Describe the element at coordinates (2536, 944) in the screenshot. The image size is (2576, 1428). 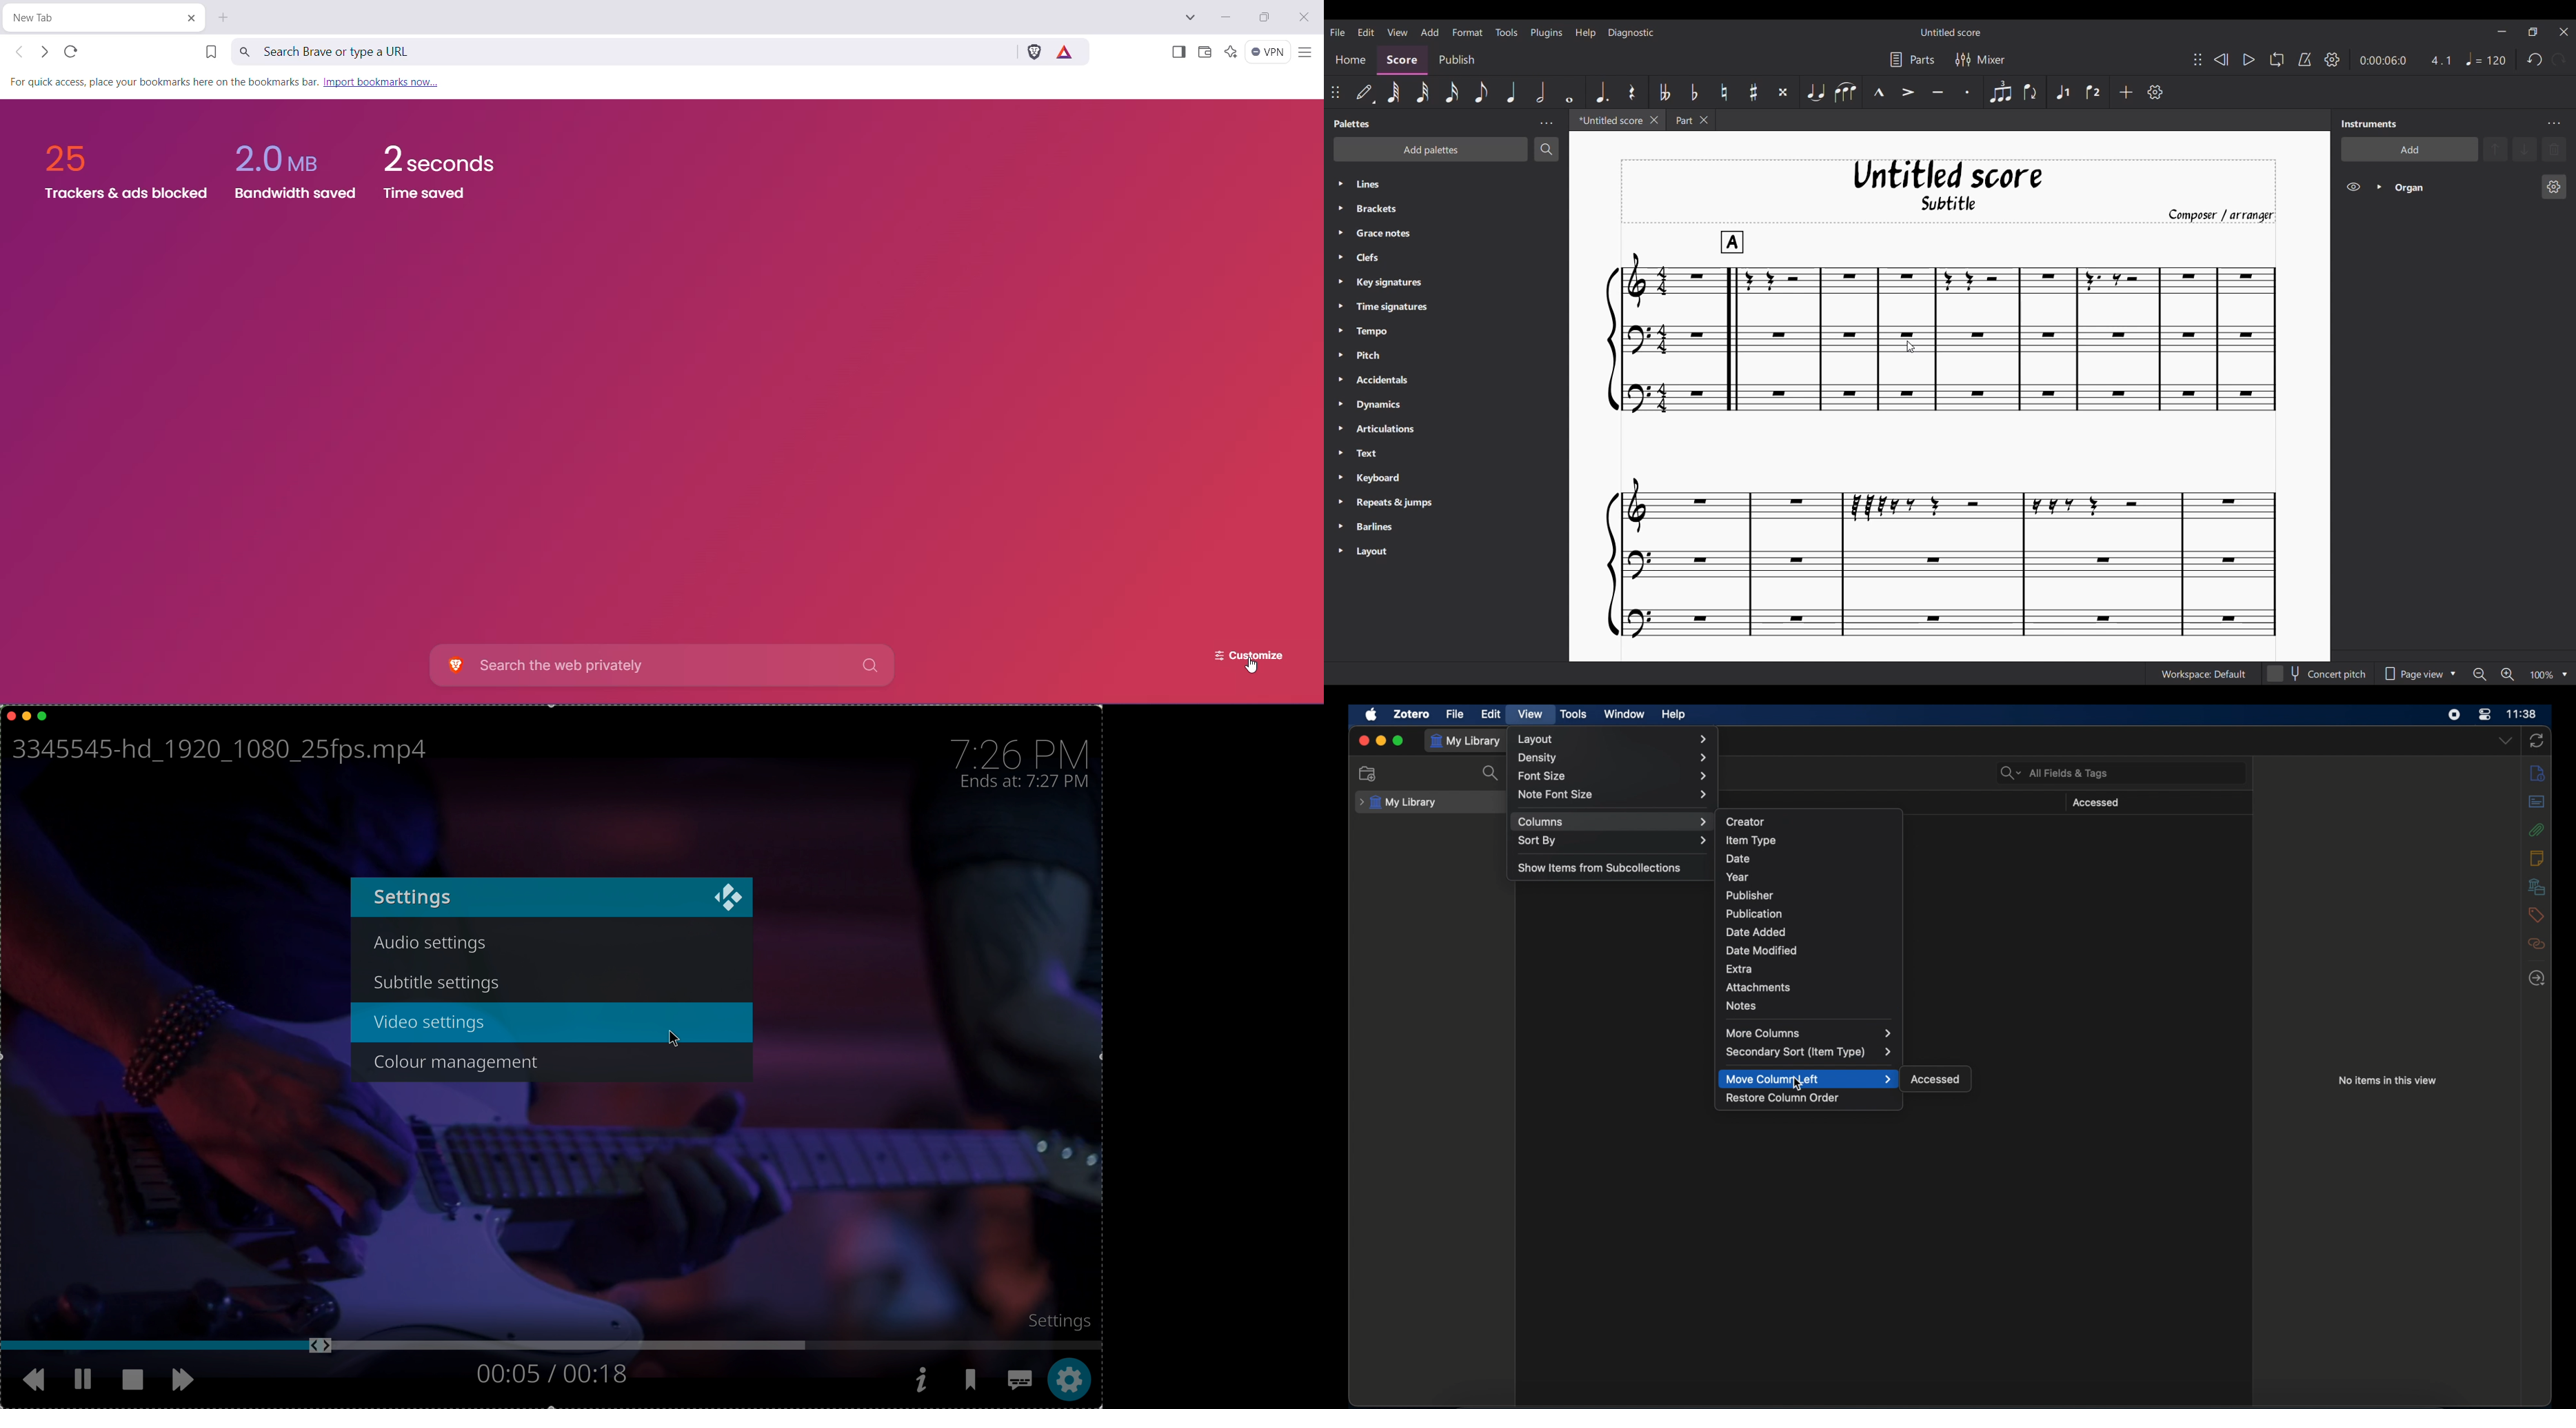
I see `related` at that location.